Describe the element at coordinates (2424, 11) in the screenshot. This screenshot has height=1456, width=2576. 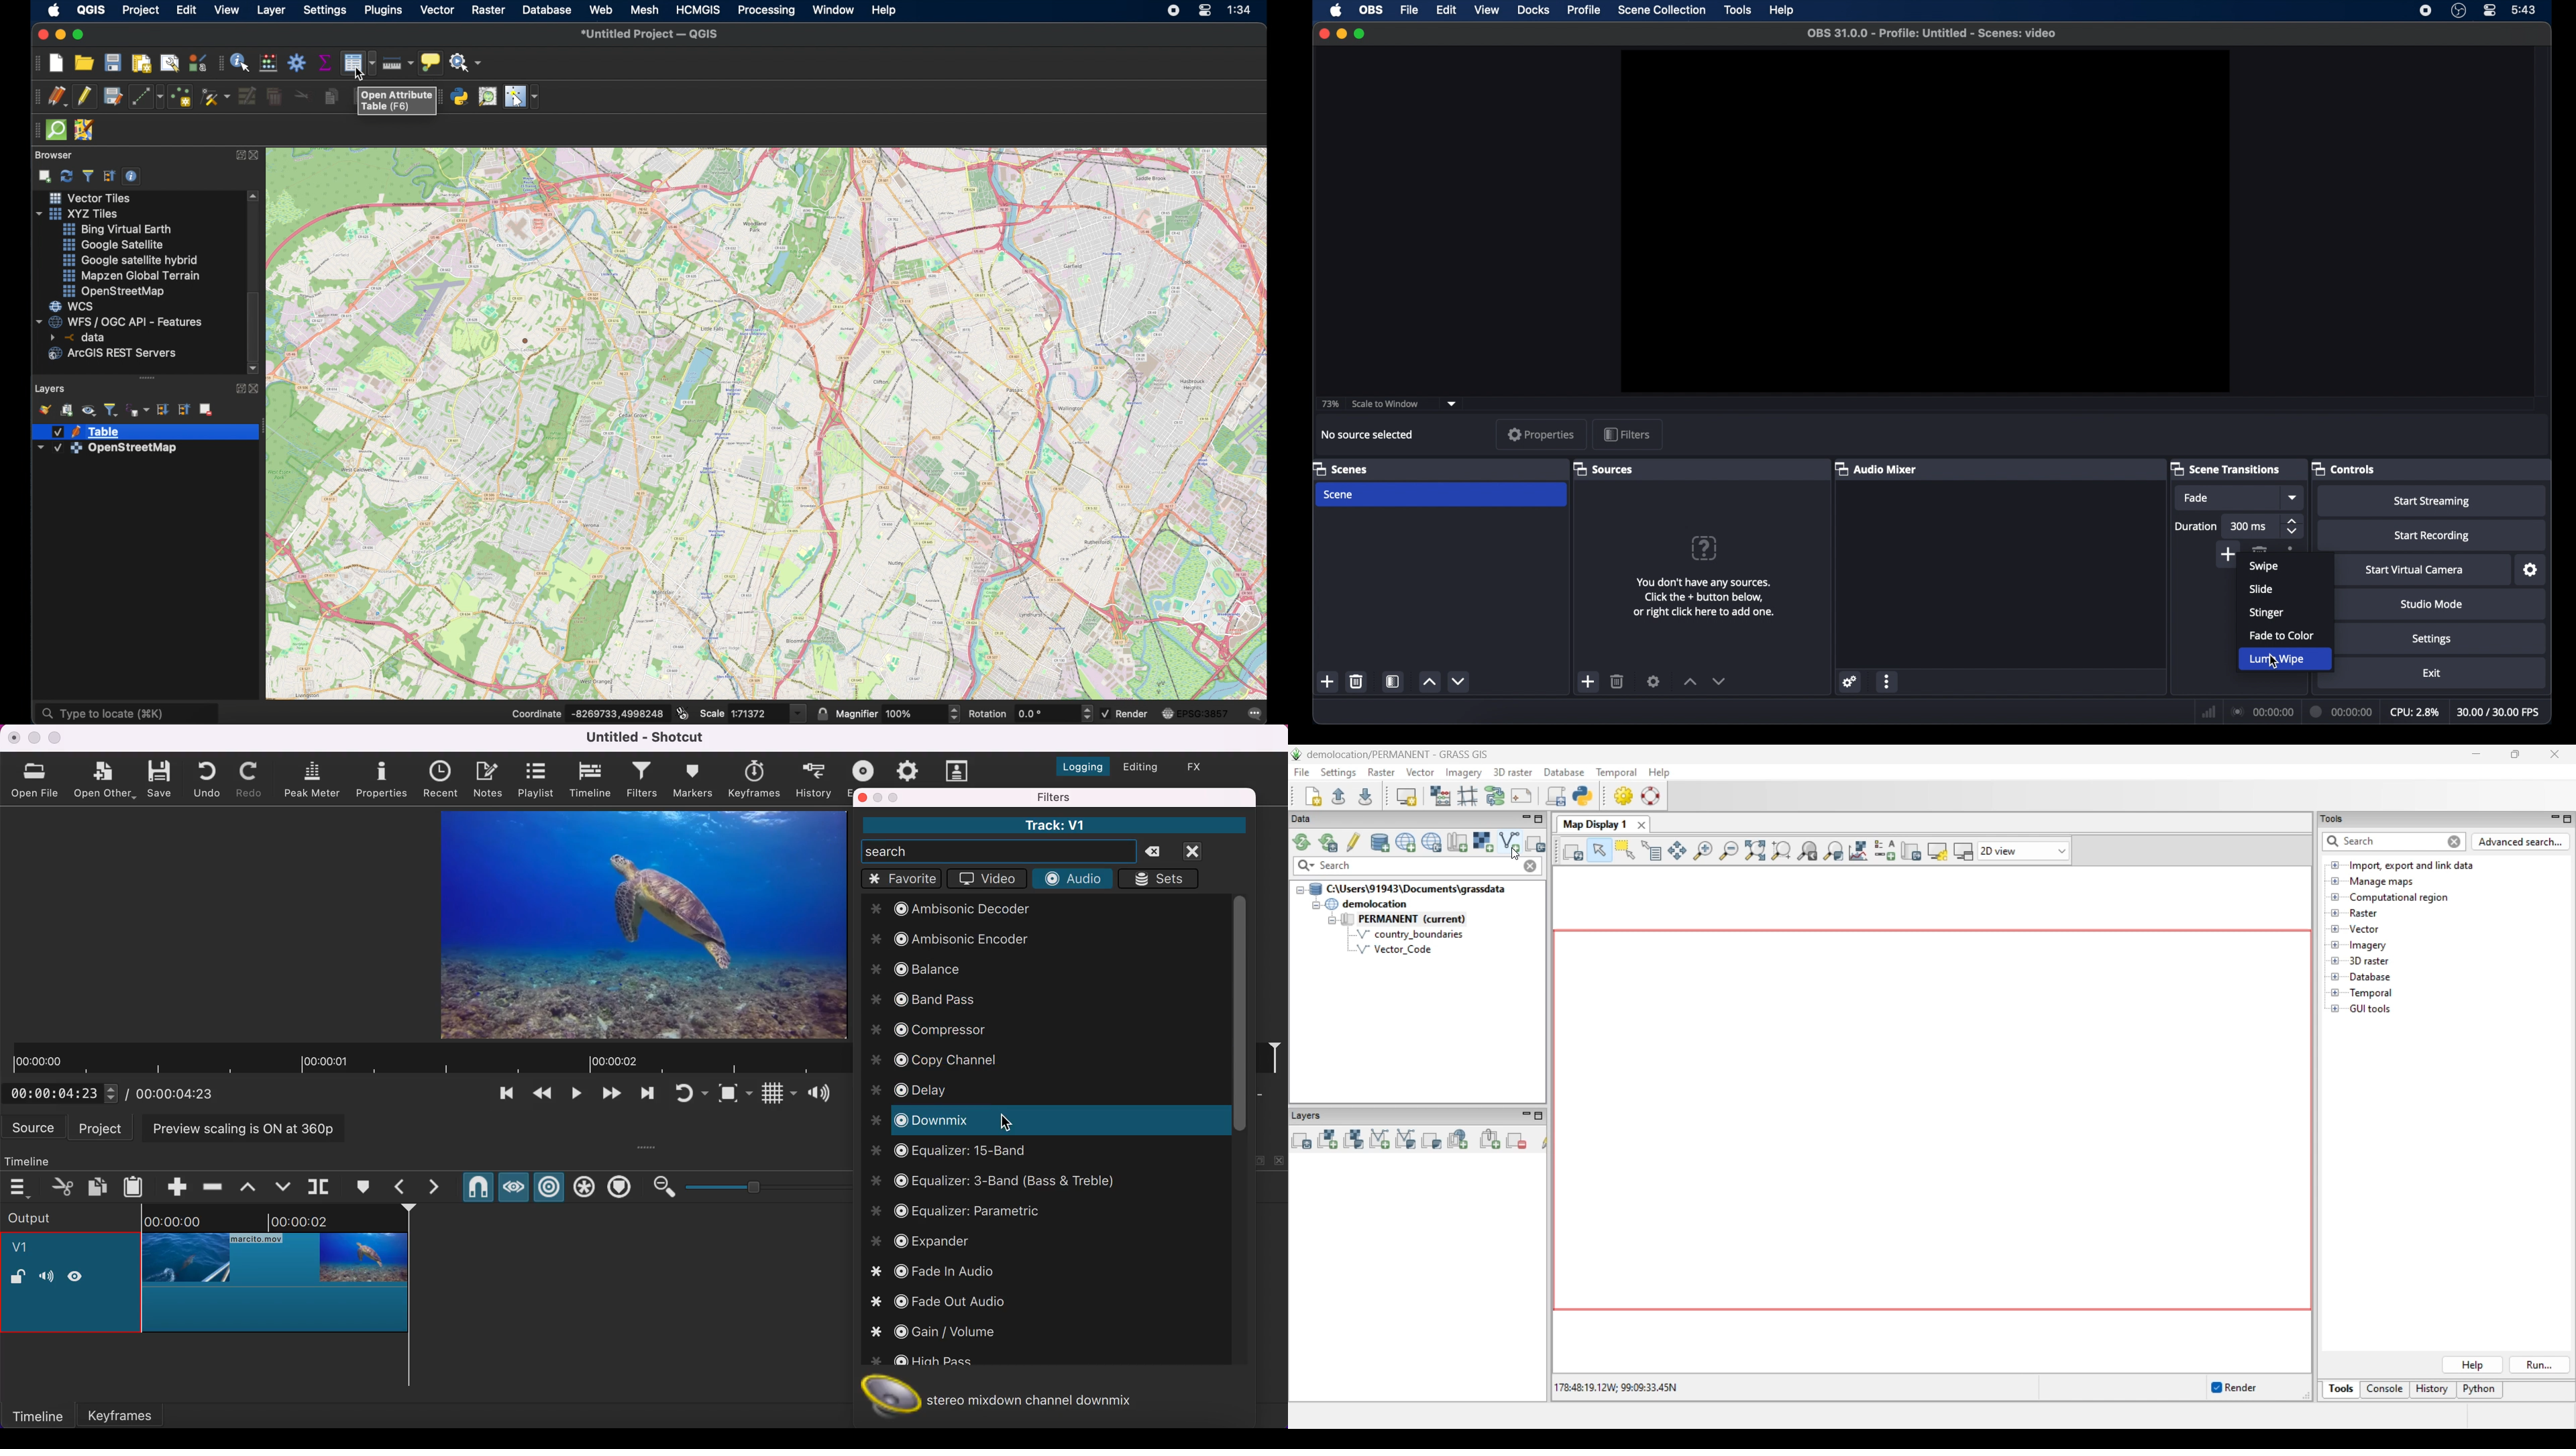
I see `screen recorder icon` at that location.